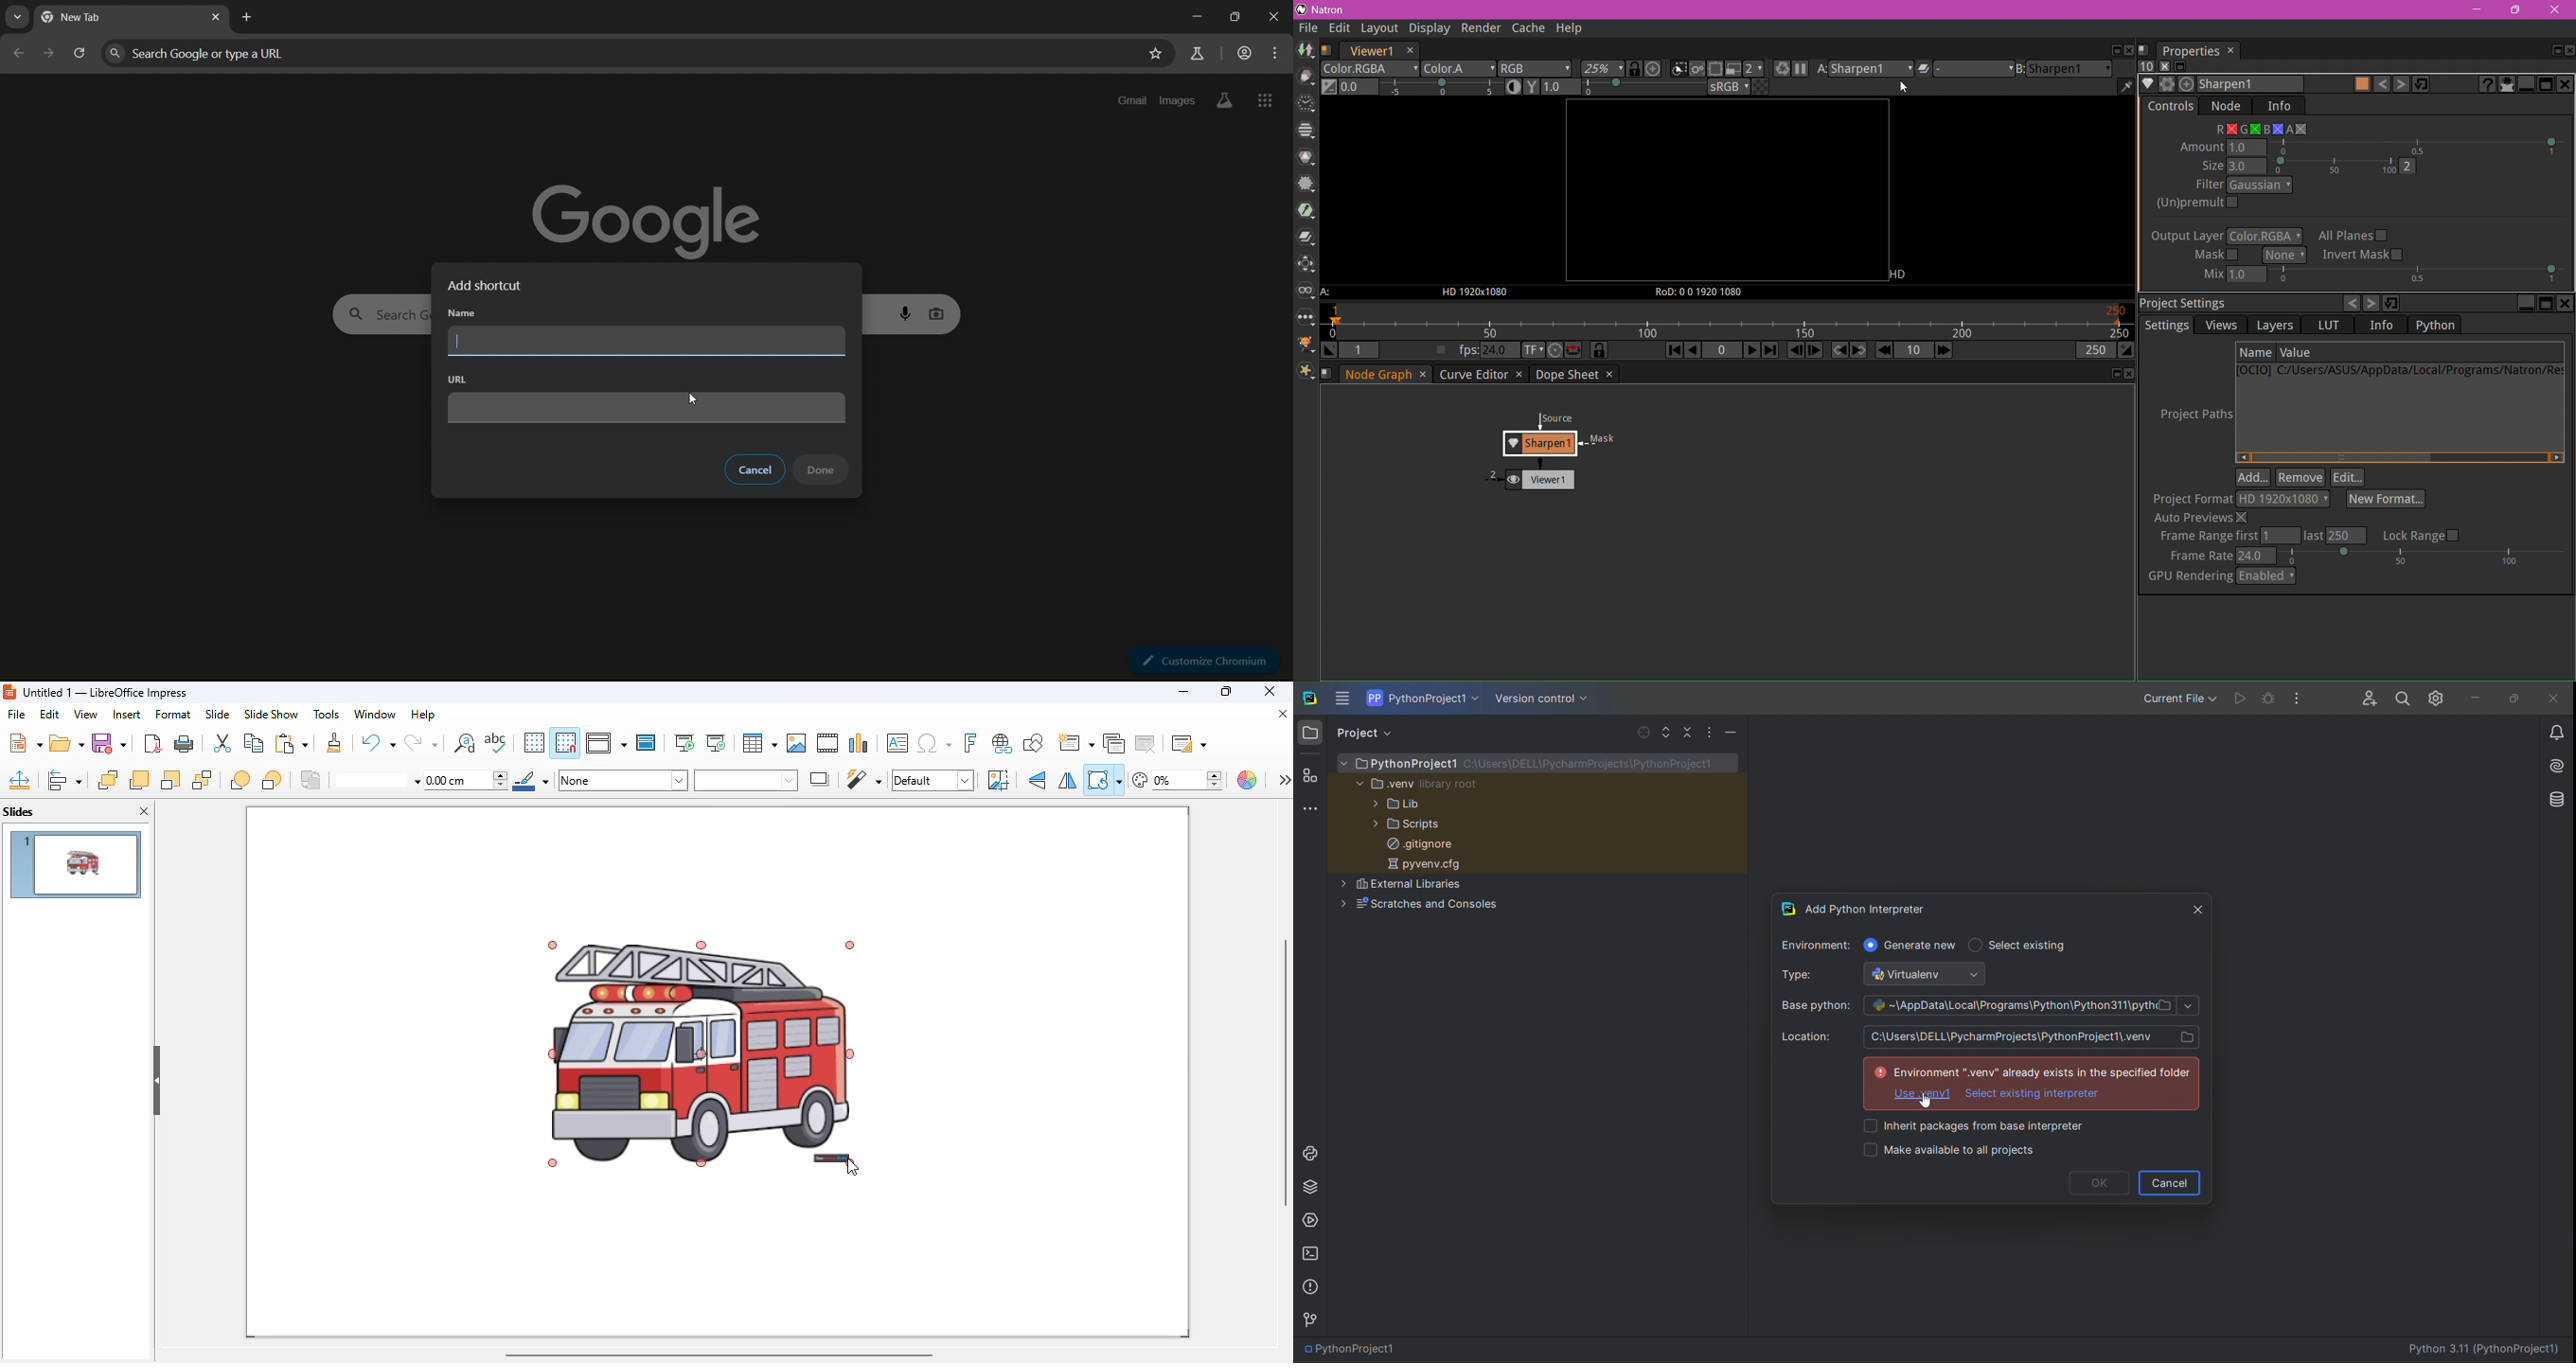 The width and height of the screenshot is (2576, 1372). What do you see at coordinates (1608, 374) in the screenshot?
I see `Close Tab` at bounding box center [1608, 374].